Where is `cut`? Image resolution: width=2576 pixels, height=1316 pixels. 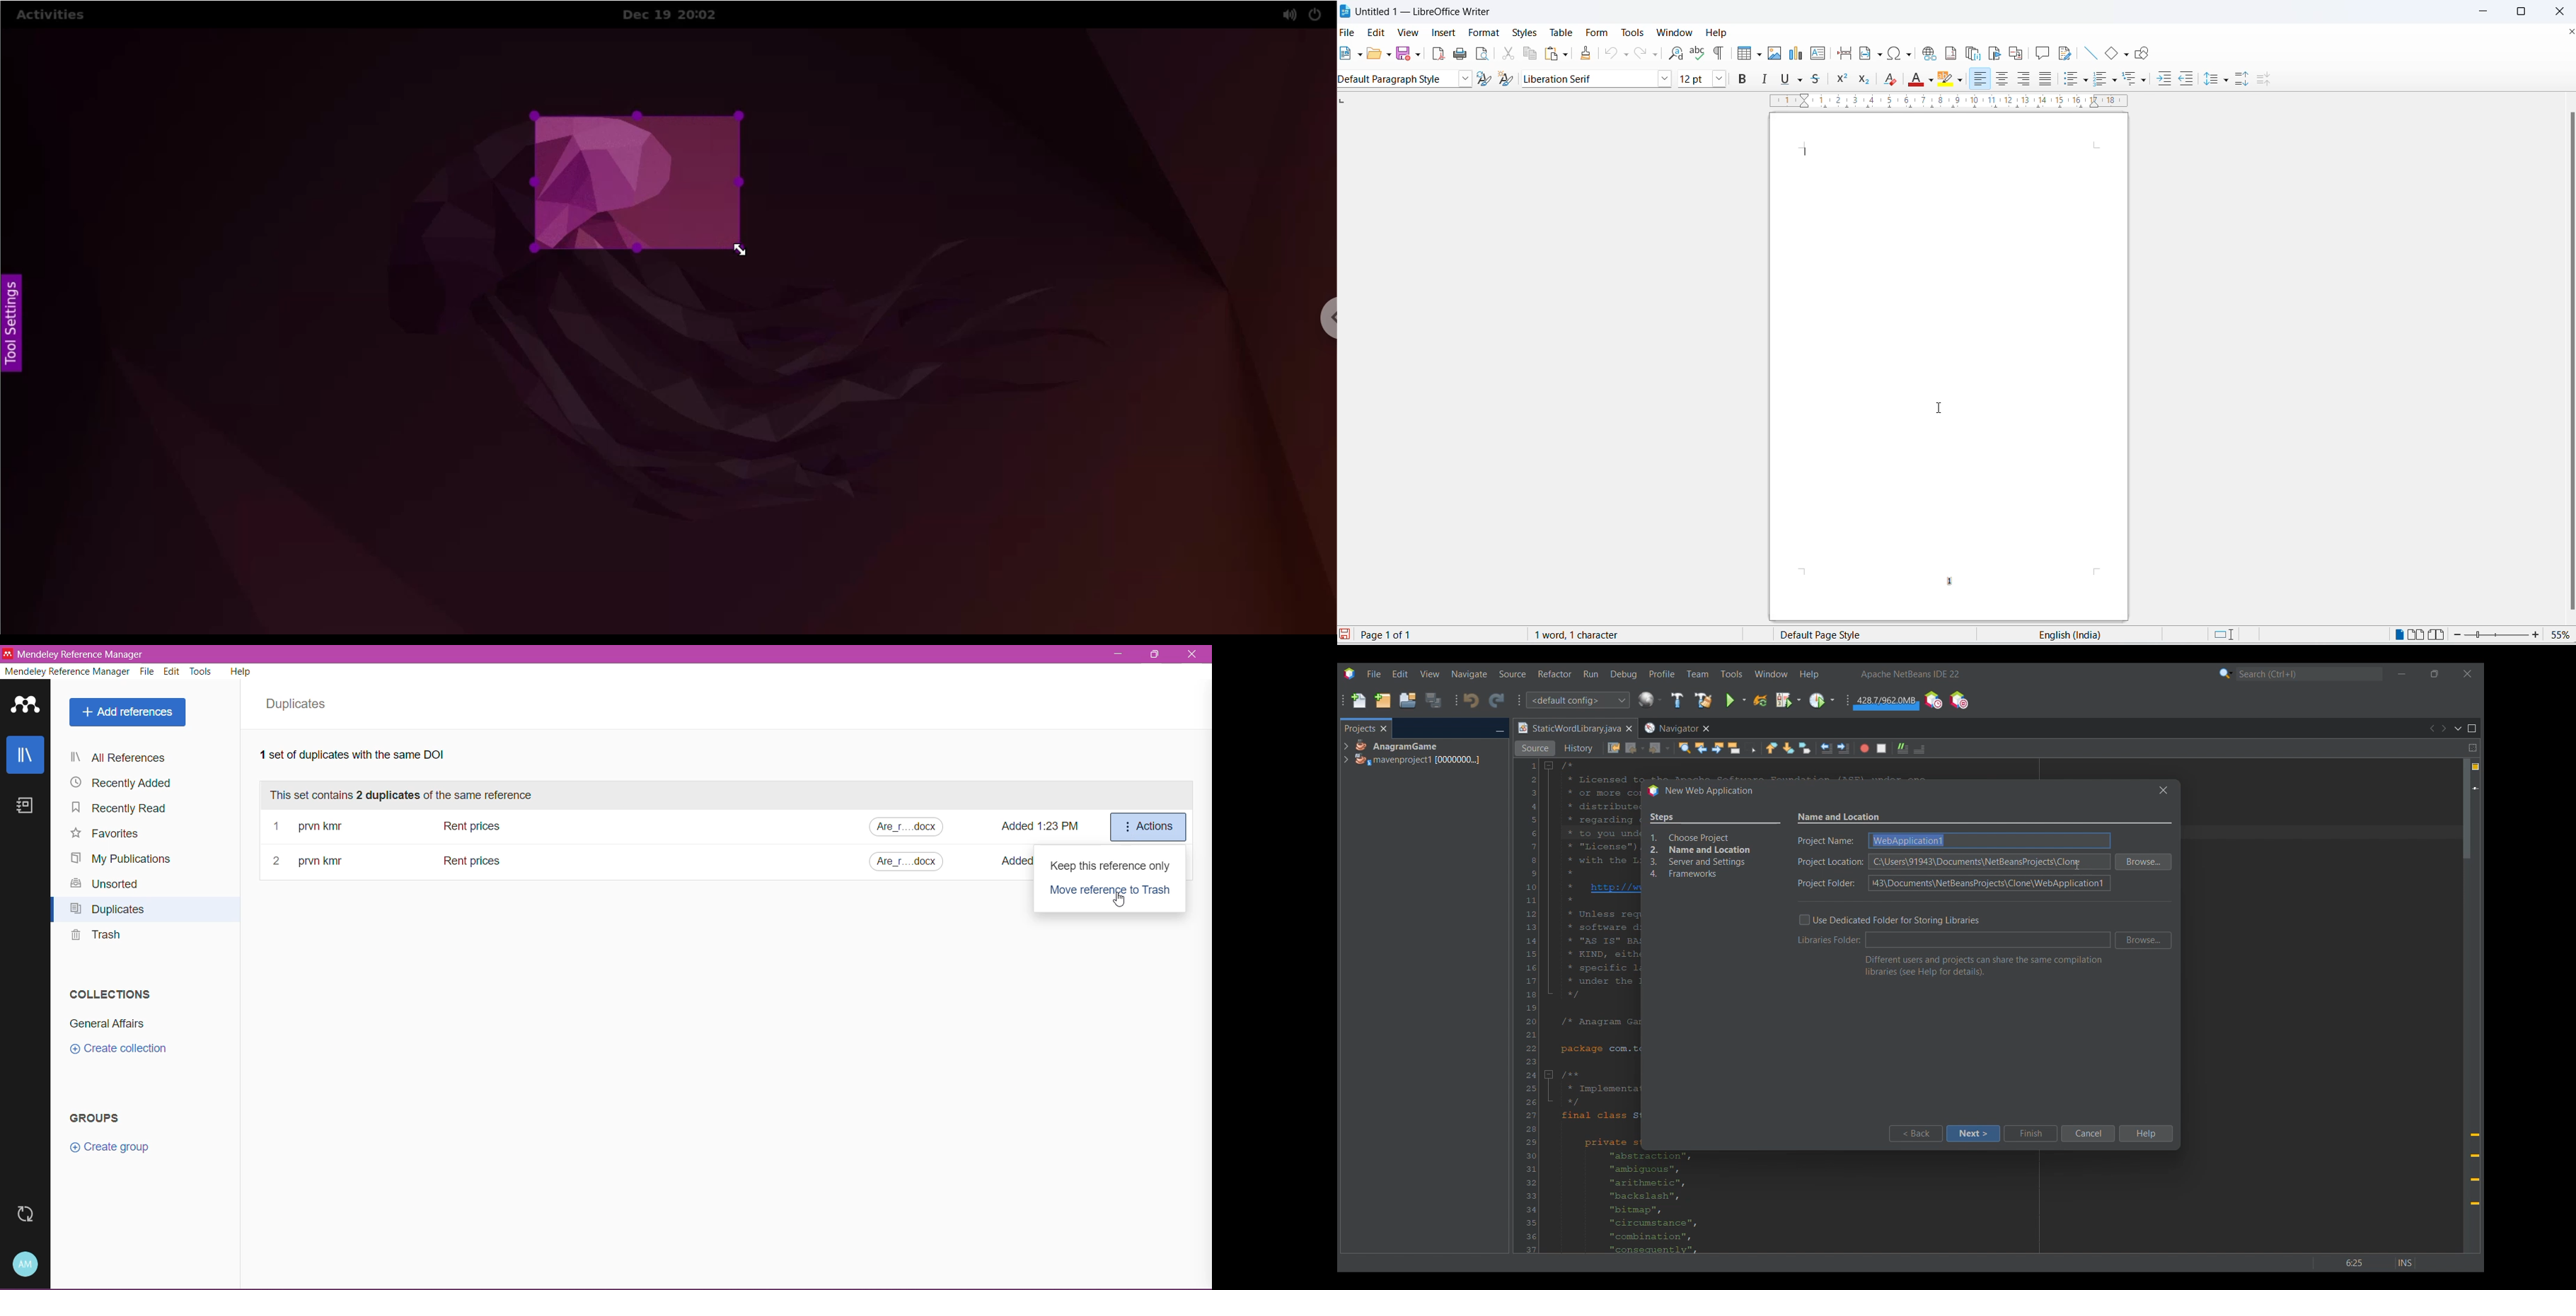
cut is located at coordinates (1509, 54).